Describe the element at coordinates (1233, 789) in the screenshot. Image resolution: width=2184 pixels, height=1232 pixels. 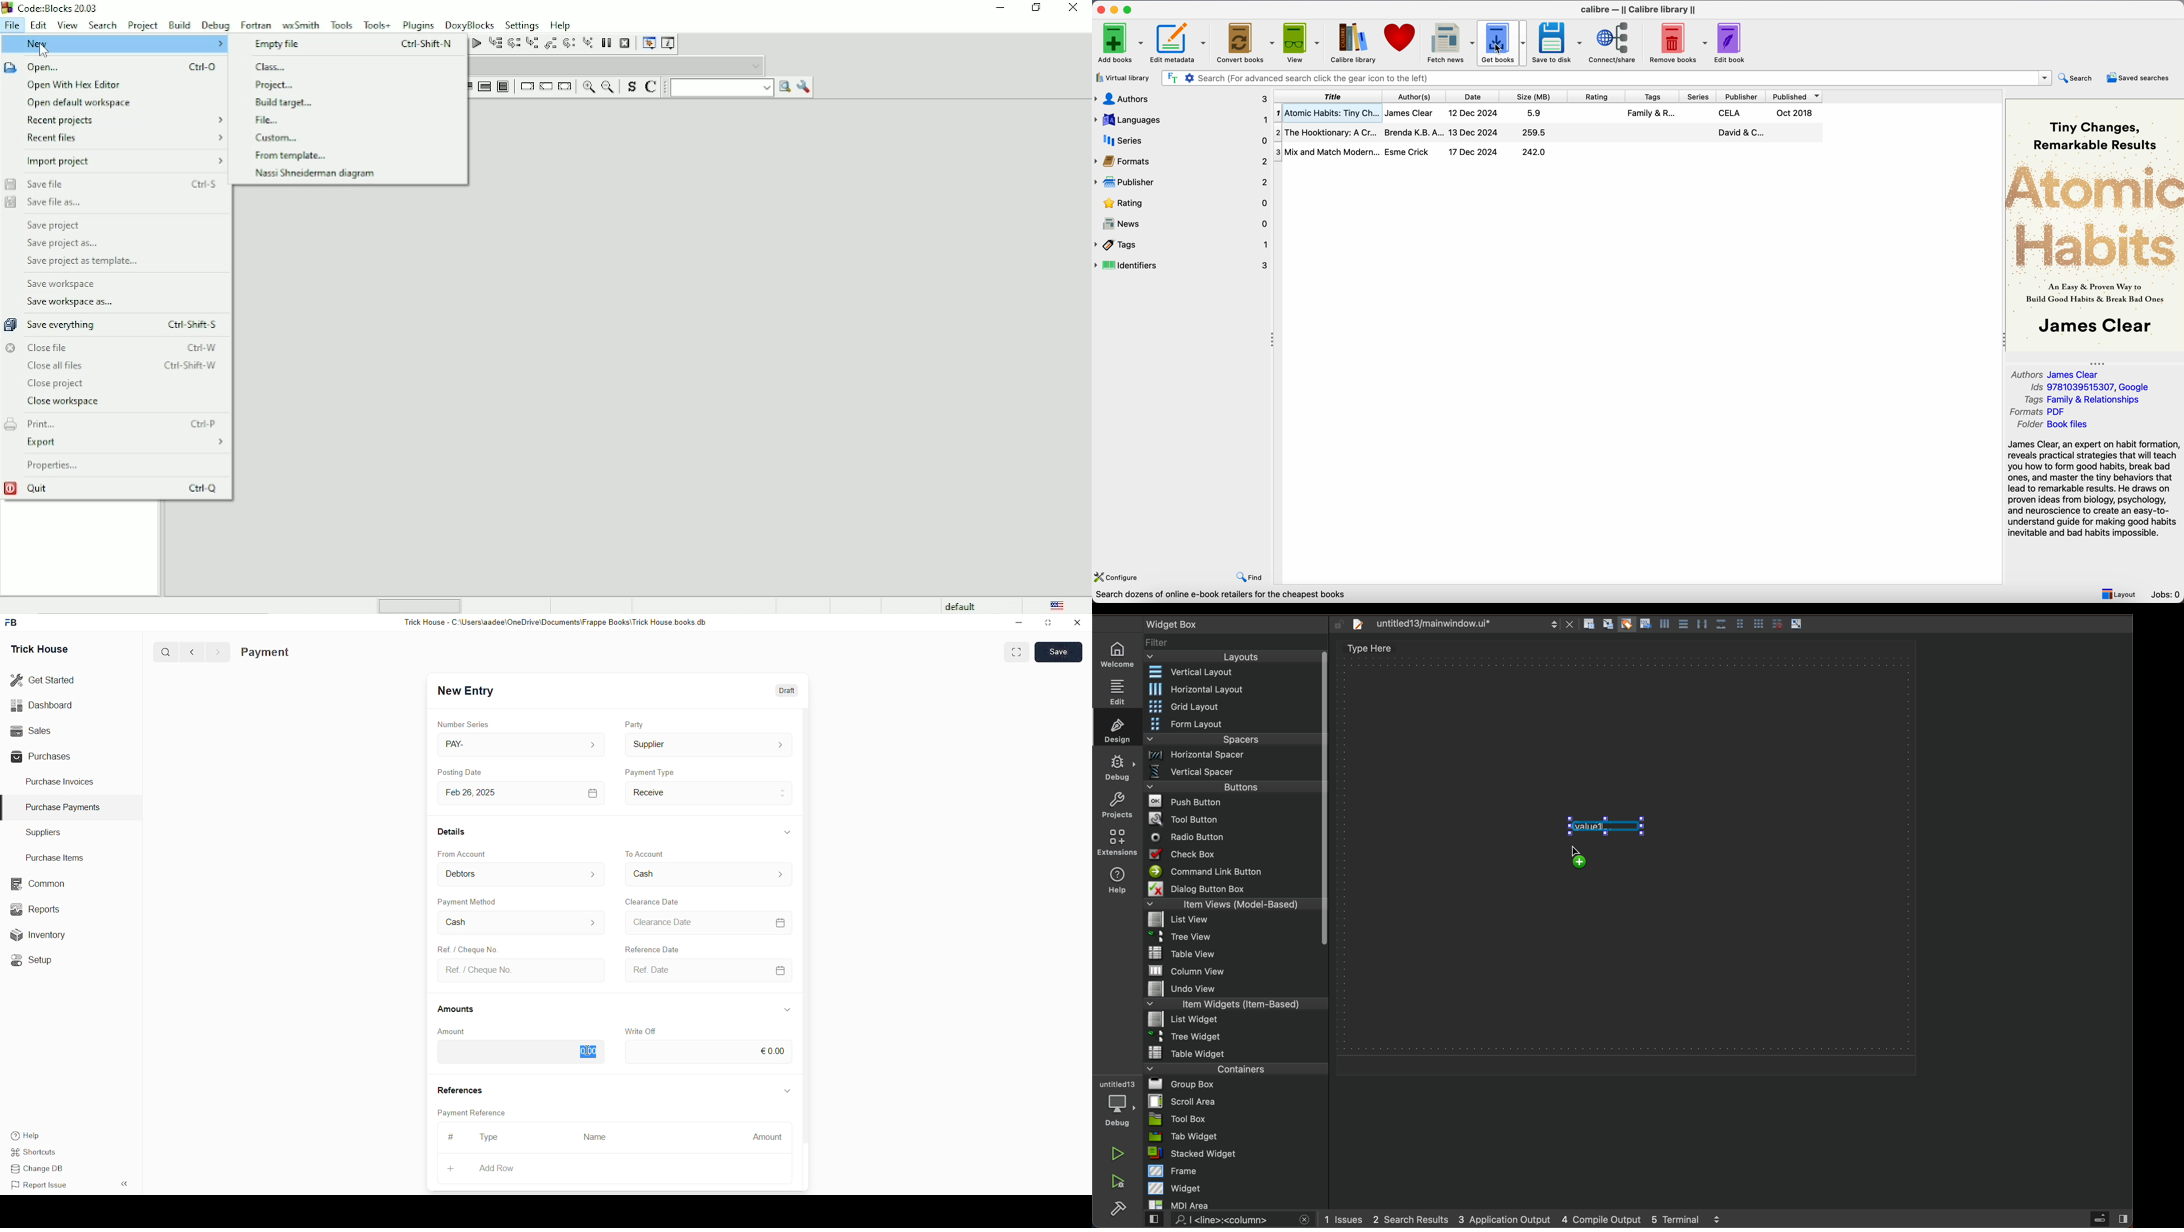
I see `` at that location.